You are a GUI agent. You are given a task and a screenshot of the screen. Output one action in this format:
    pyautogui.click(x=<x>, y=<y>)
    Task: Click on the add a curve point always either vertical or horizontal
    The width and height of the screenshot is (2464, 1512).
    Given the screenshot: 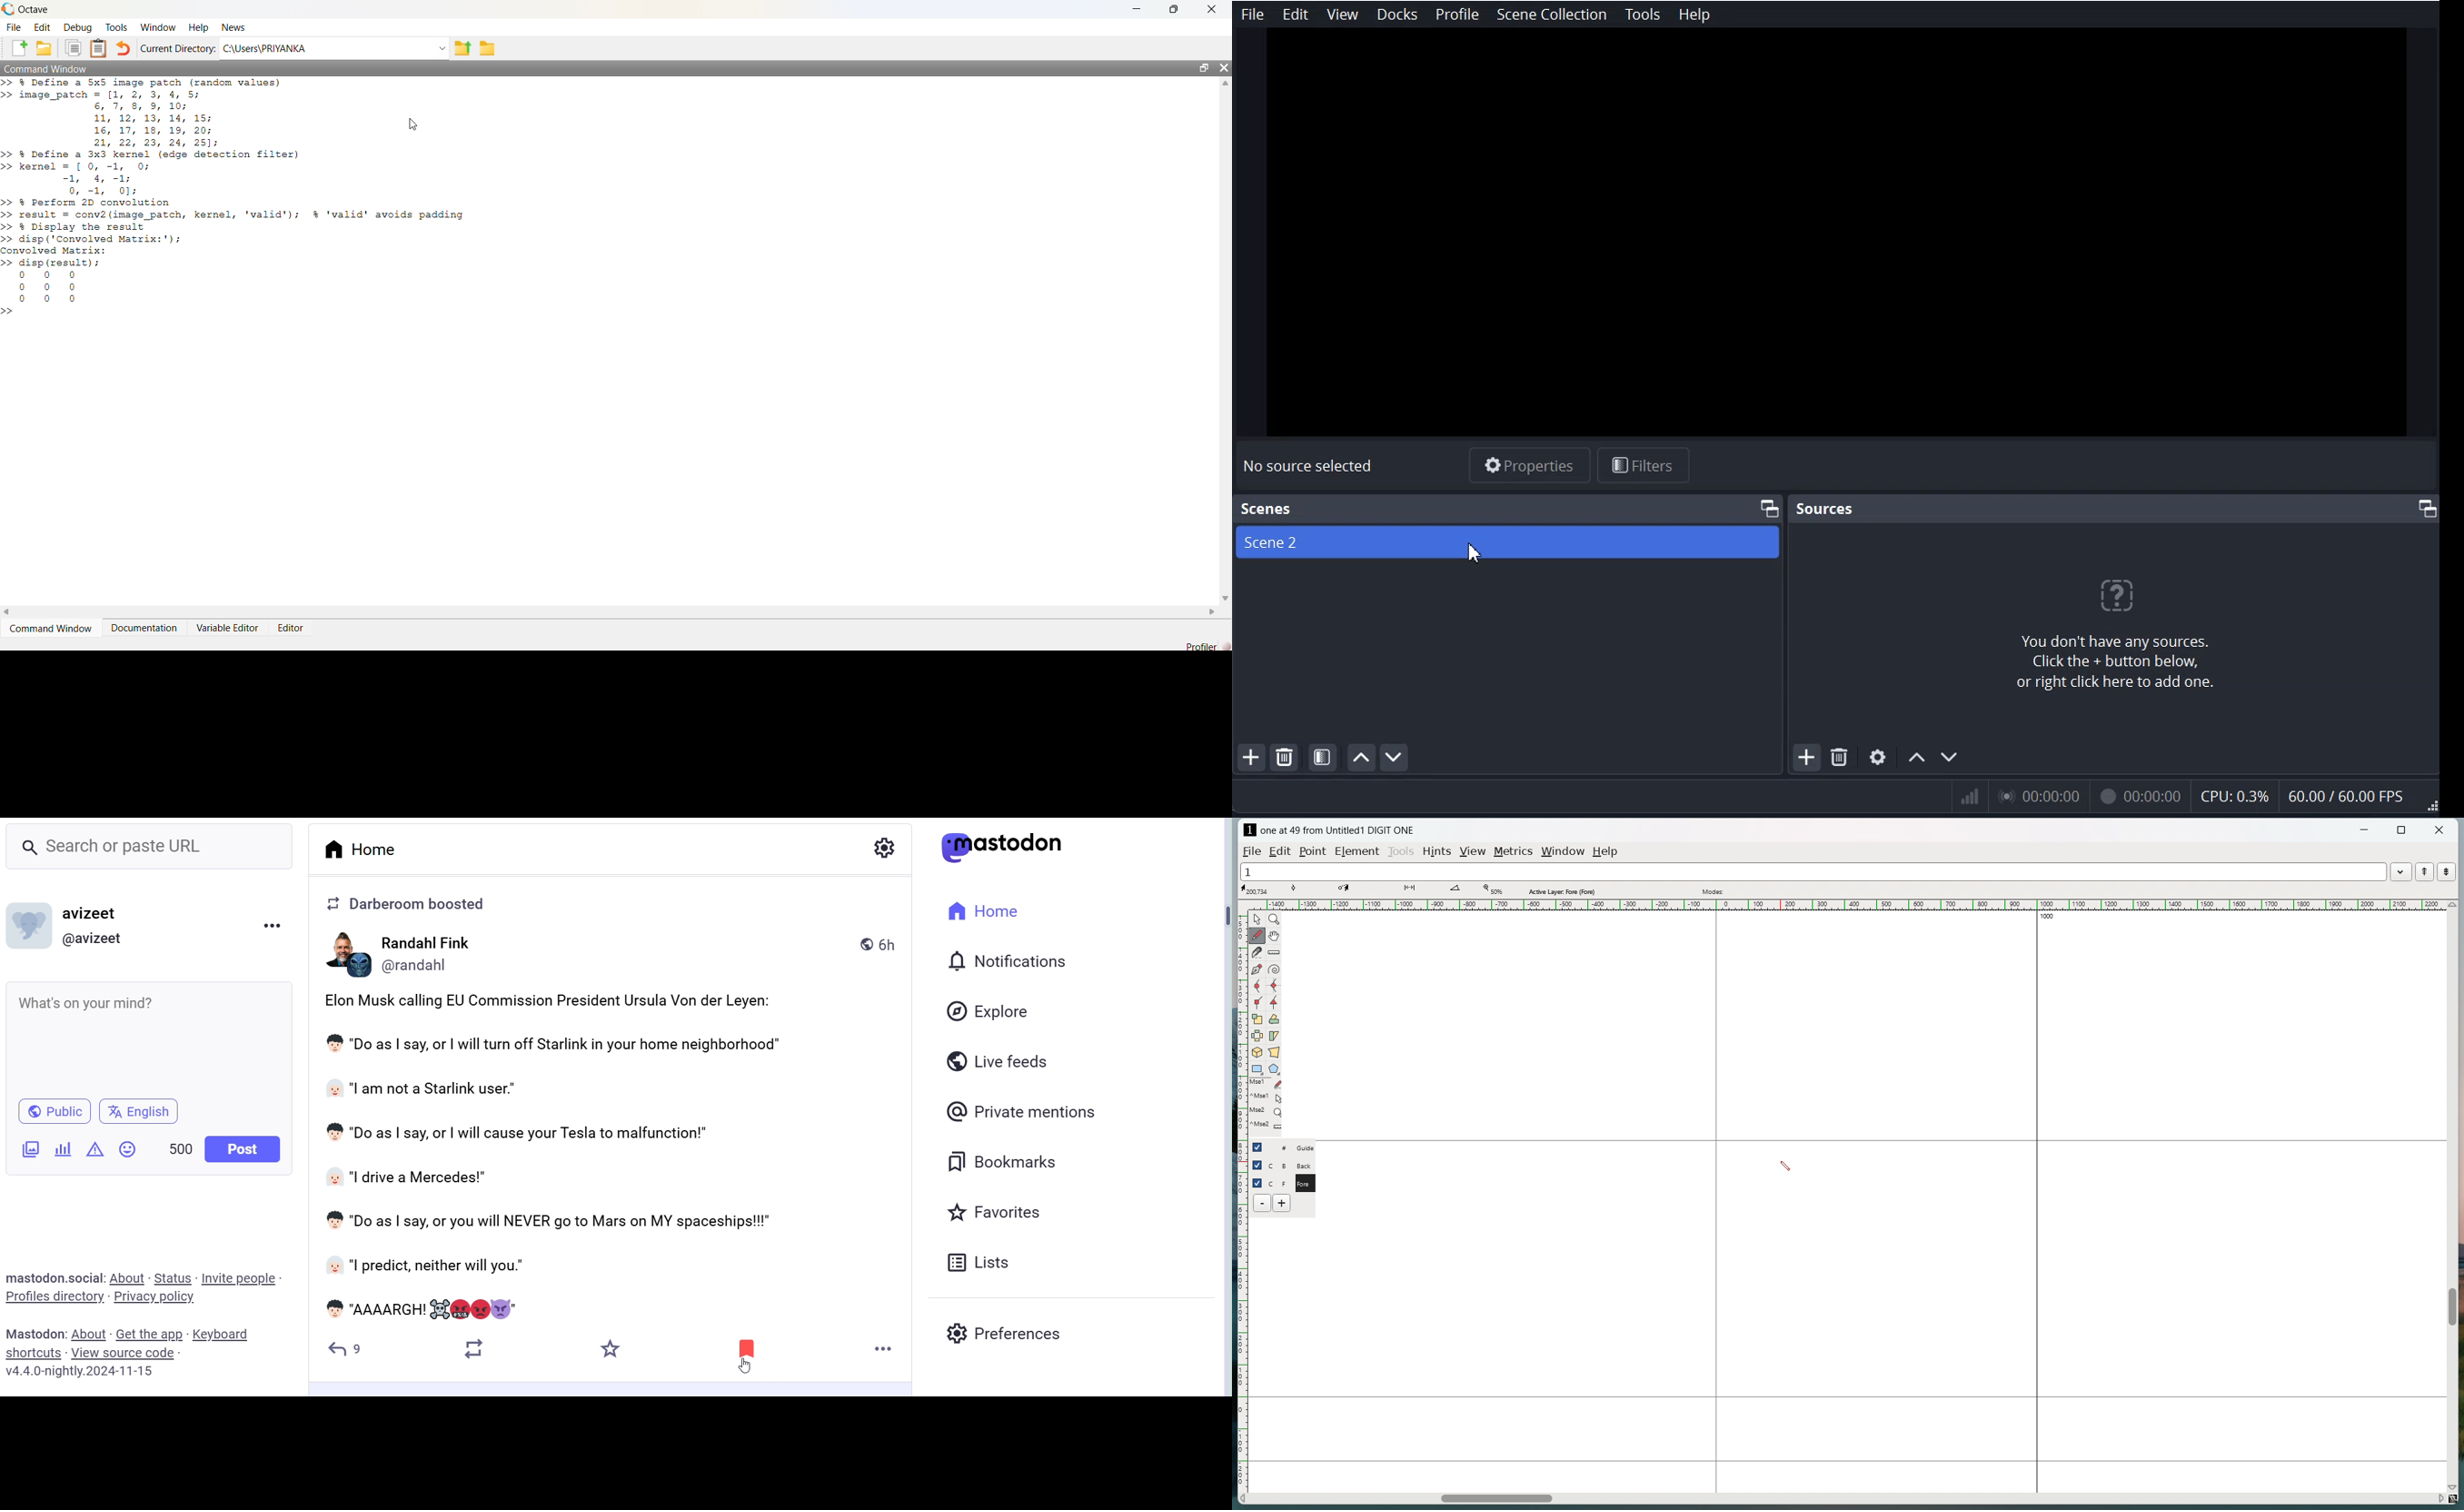 What is the action you would take?
    pyautogui.click(x=1274, y=986)
    